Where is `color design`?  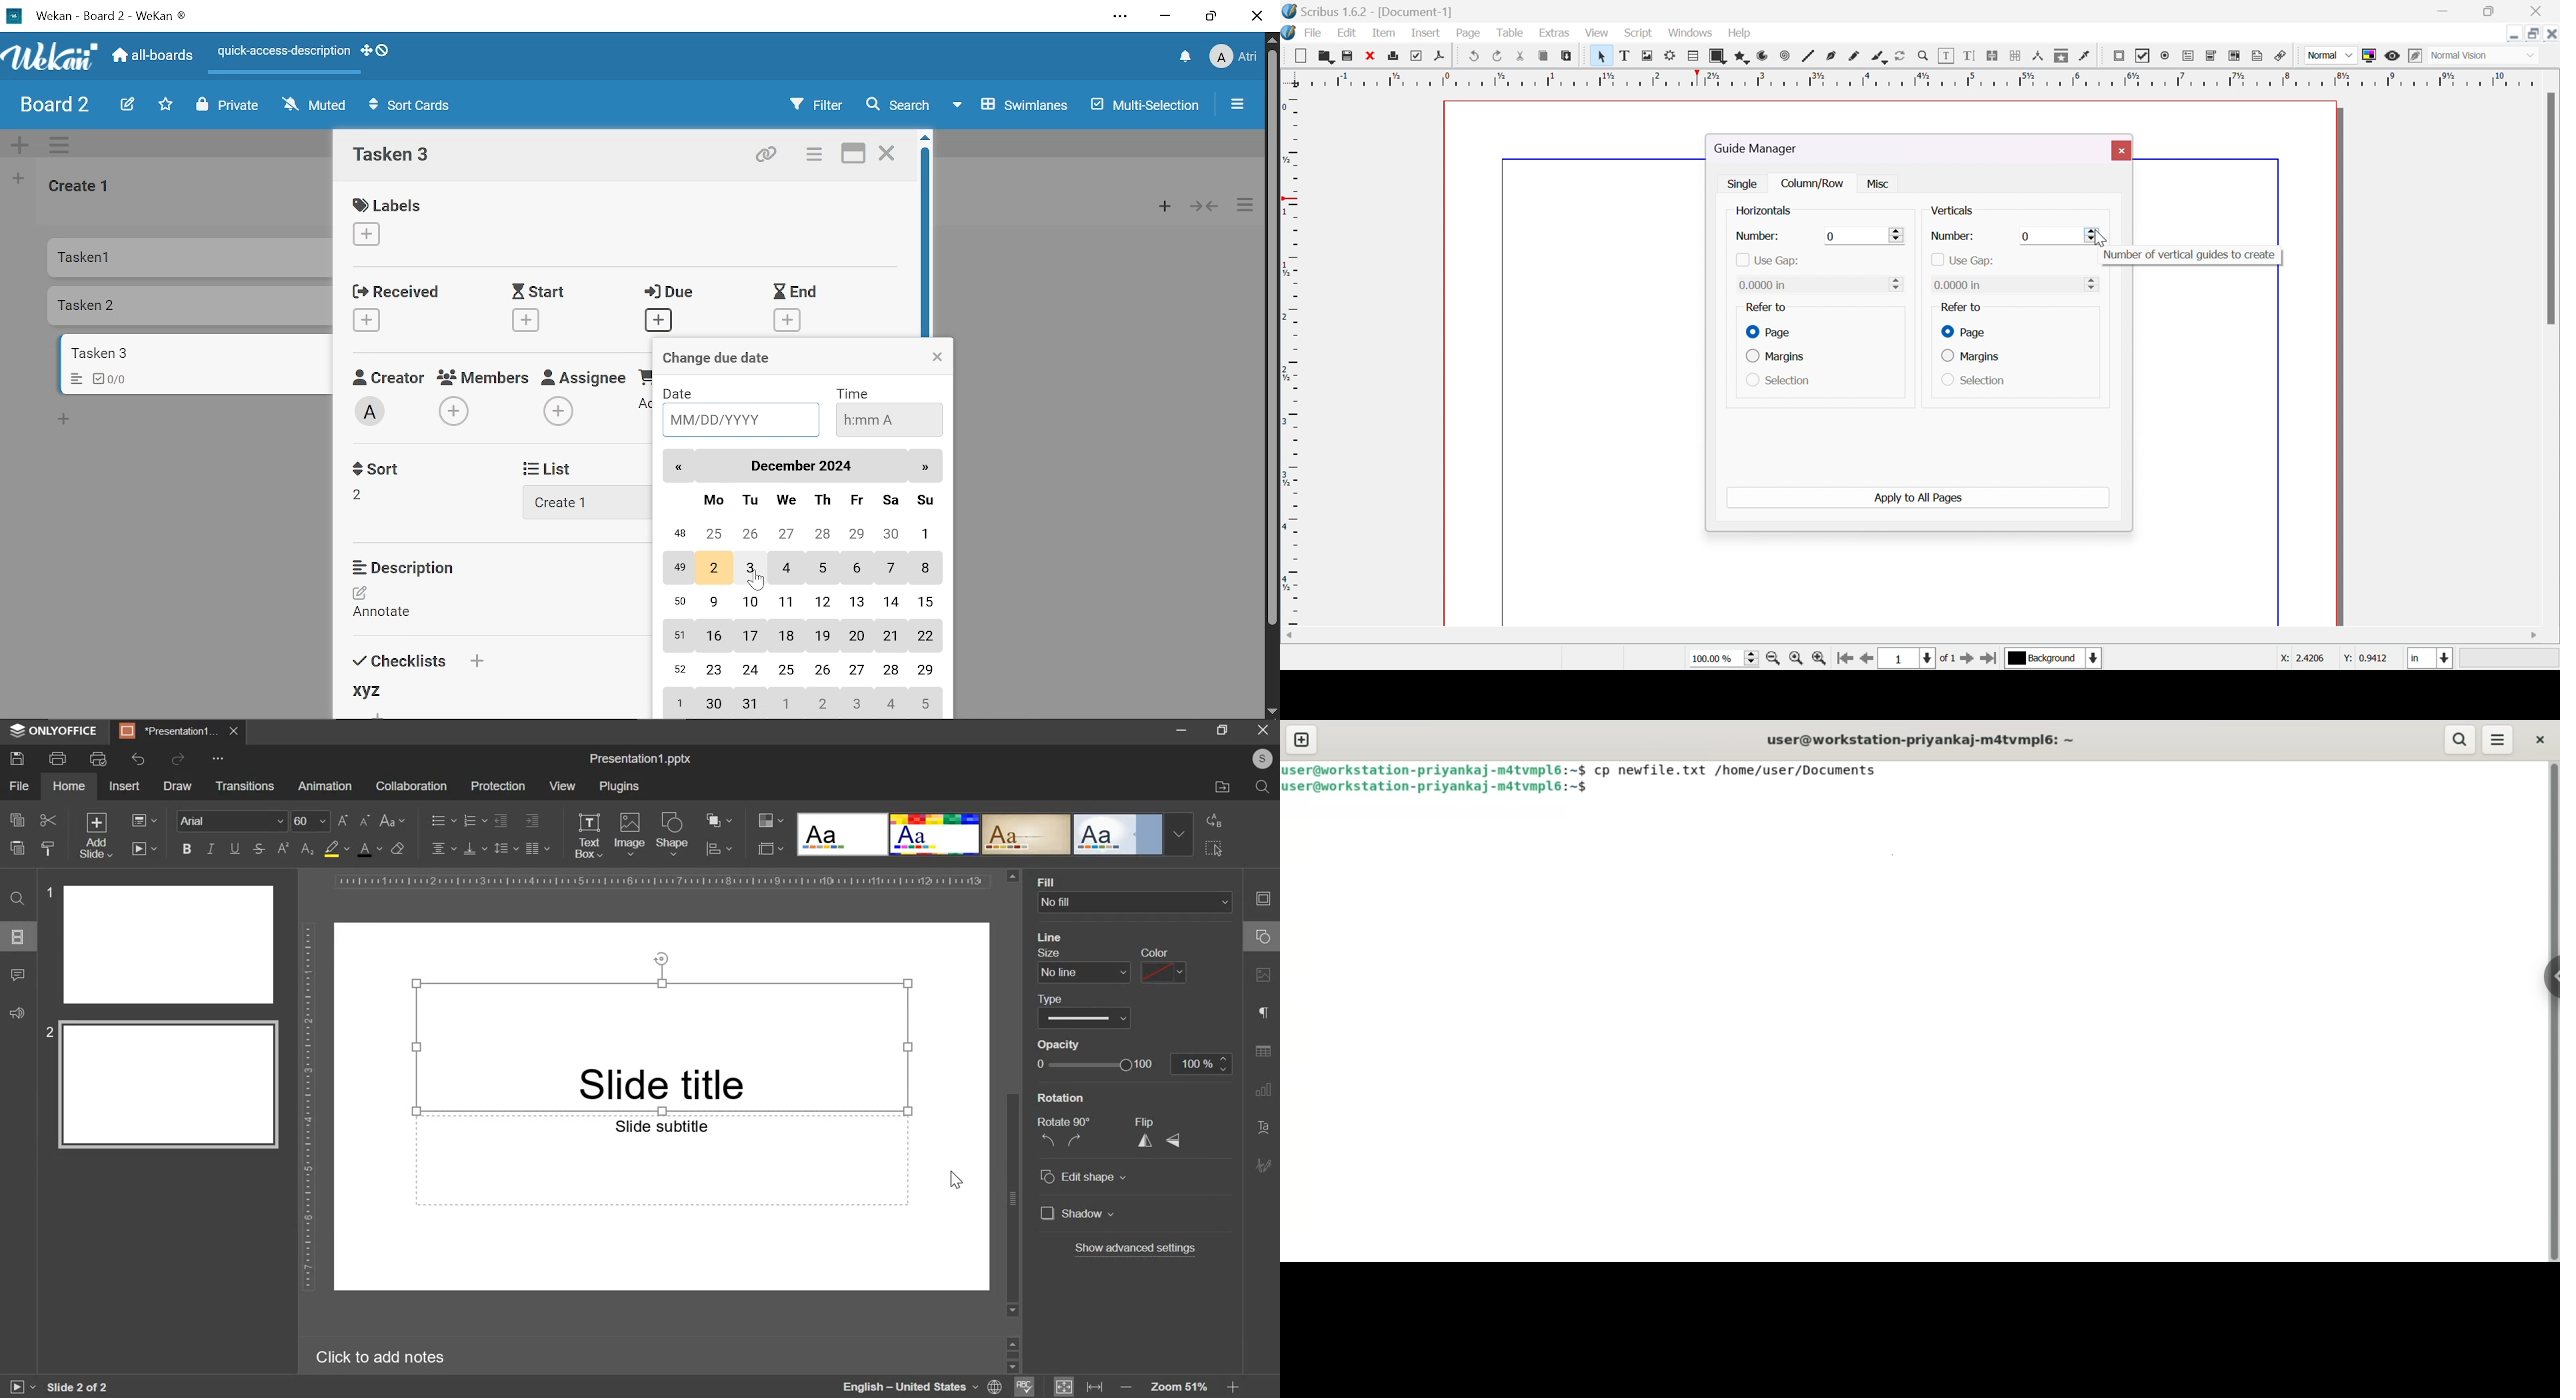
color design is located at coordinates (771, 820).